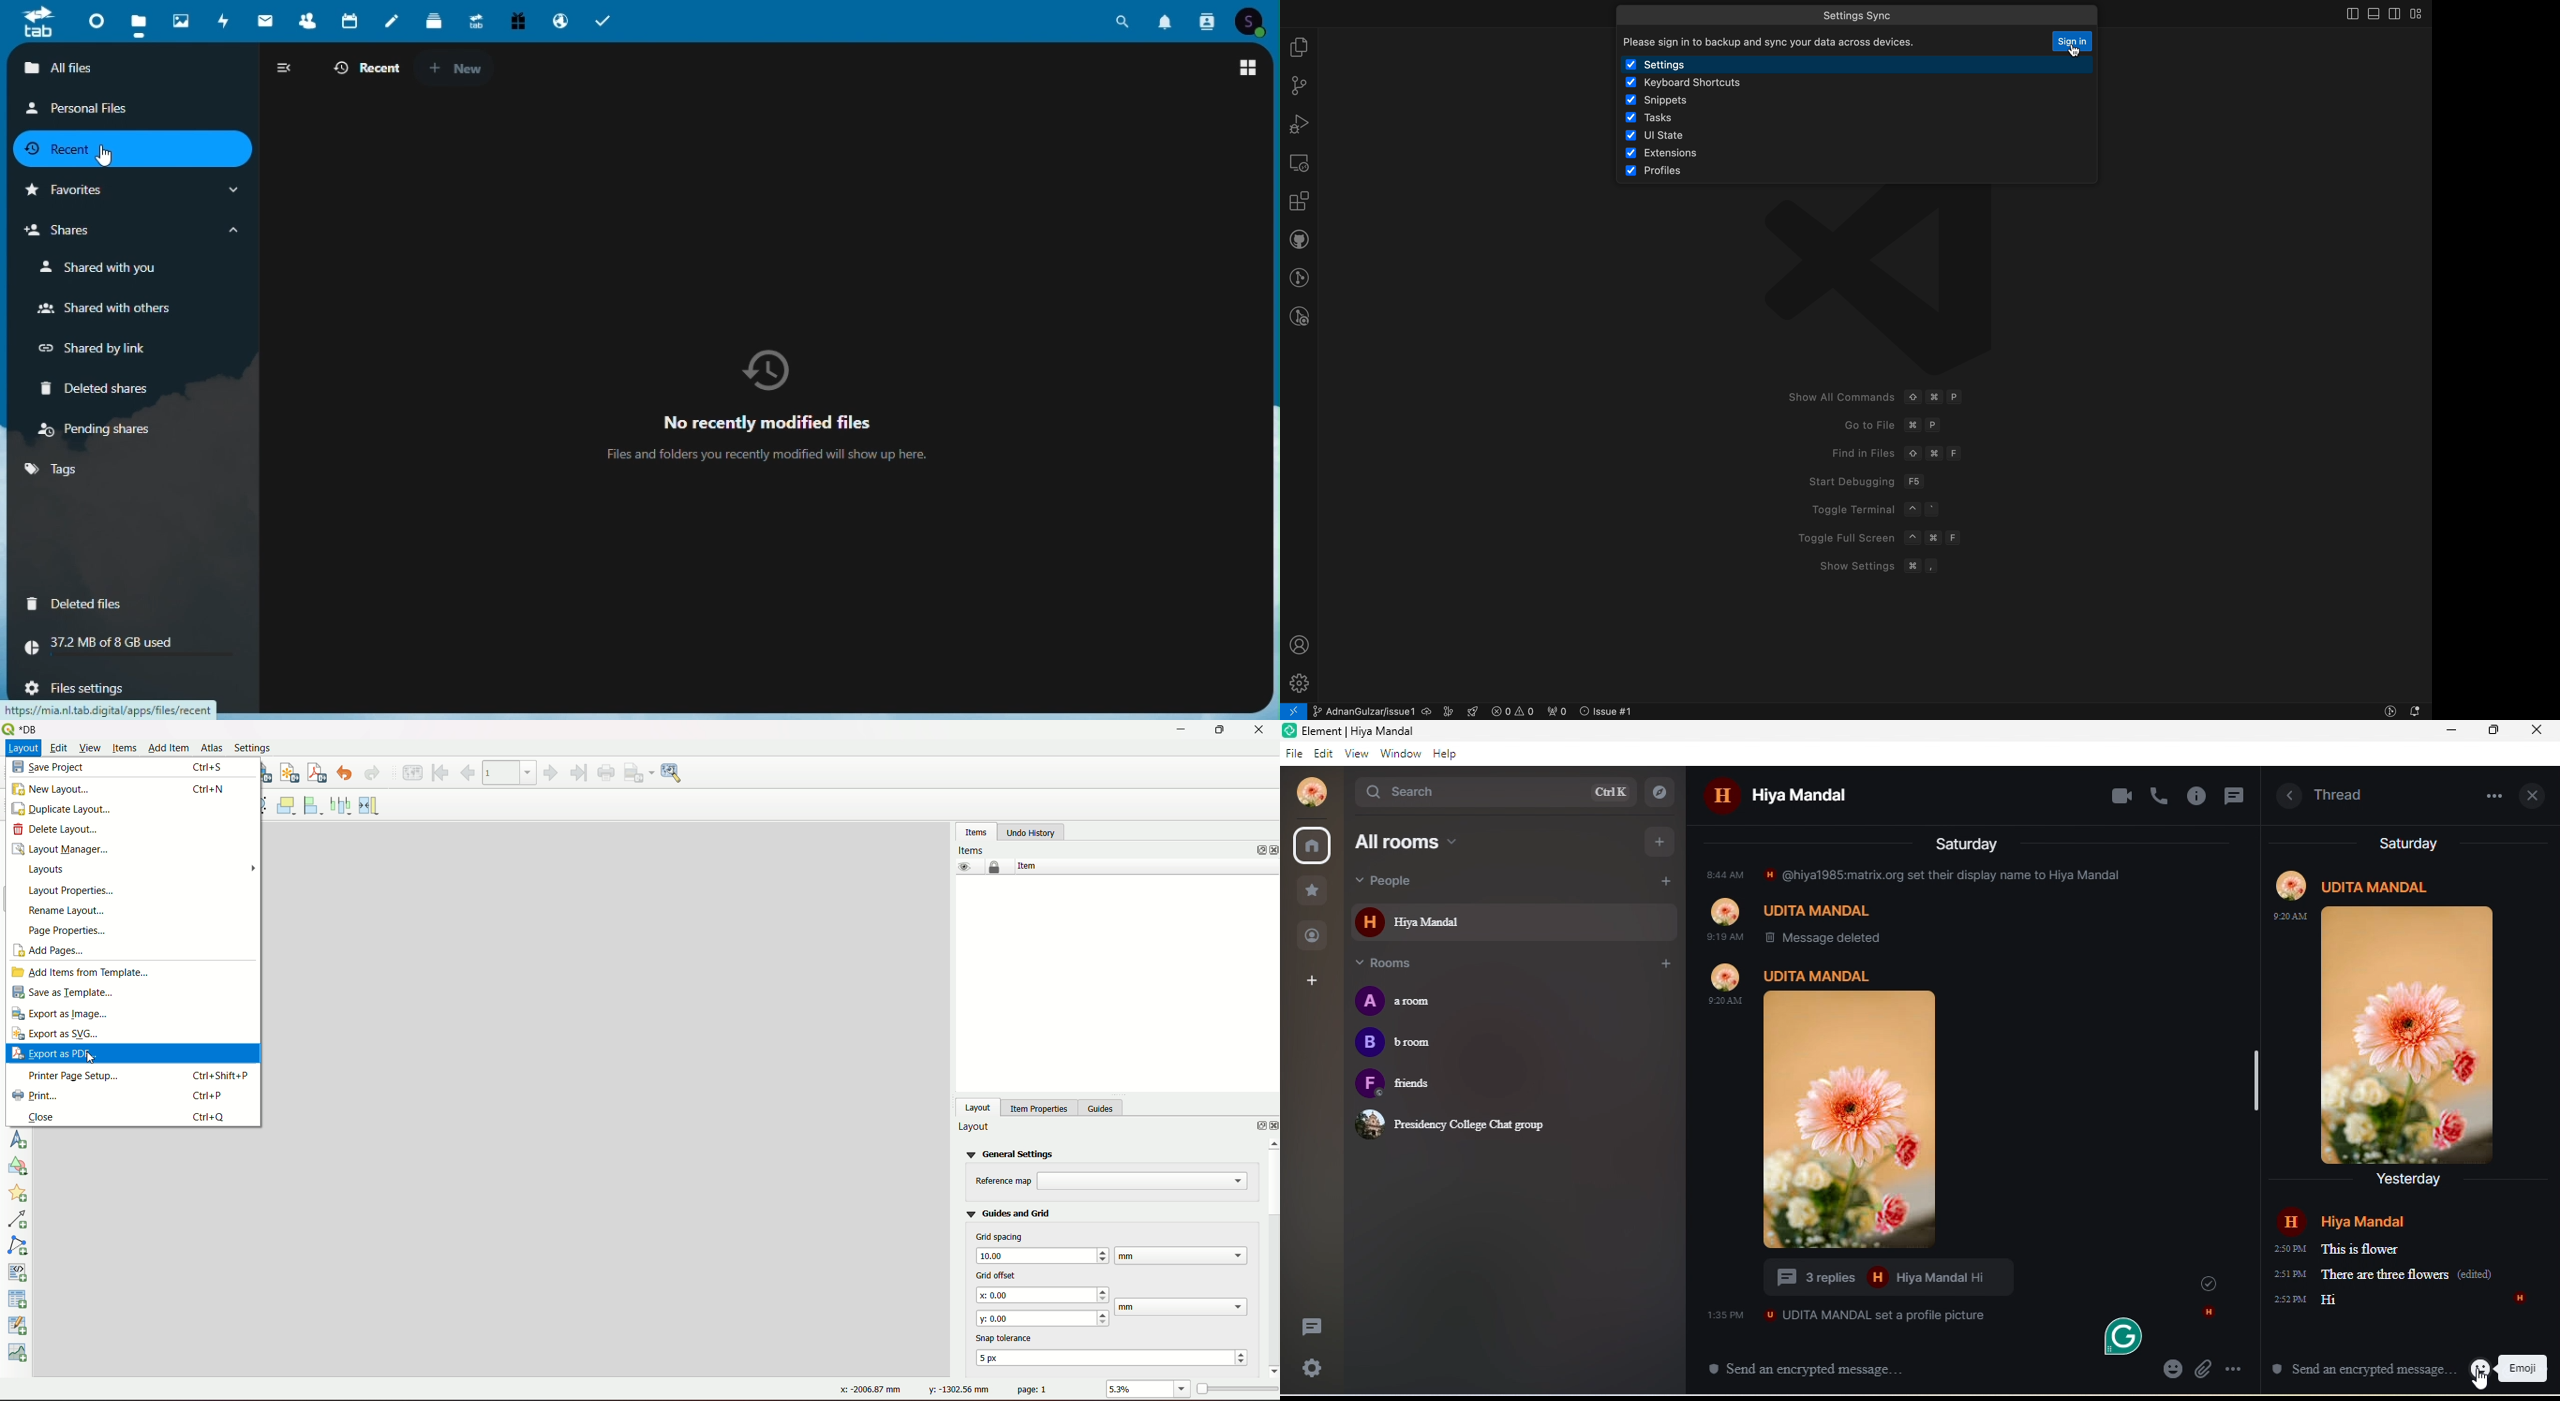 The width and height of the screenshot is (2576, 1428). Describe the element at coordinates (1680, 101) in the screenshot. I see `snippets` at that location.